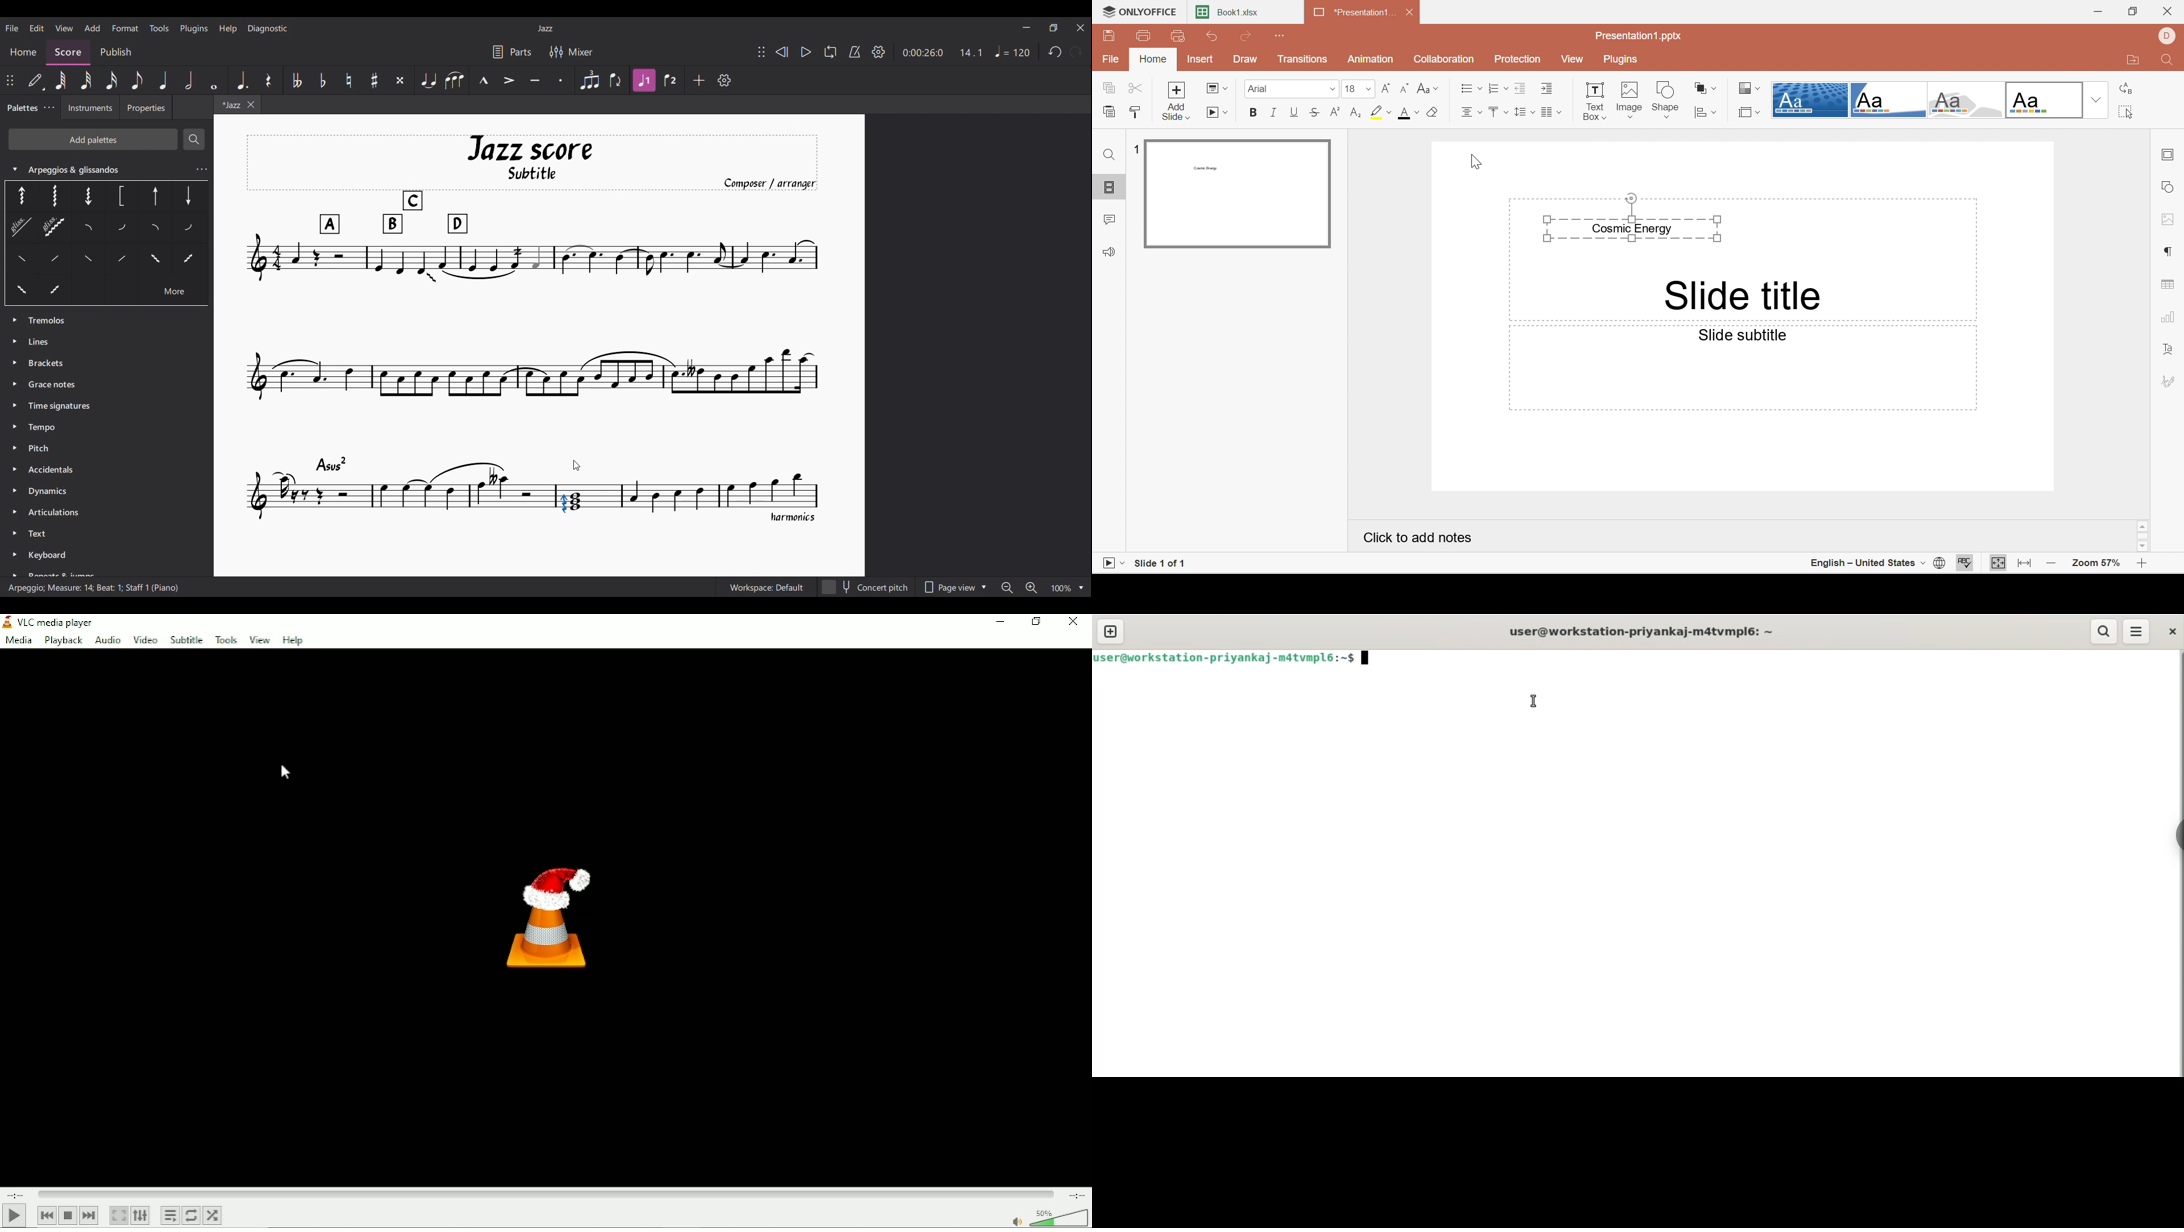 This screenshot has width=2184, height=1232. I want to click on Arpeggios & glissandos, so click(108, 166).